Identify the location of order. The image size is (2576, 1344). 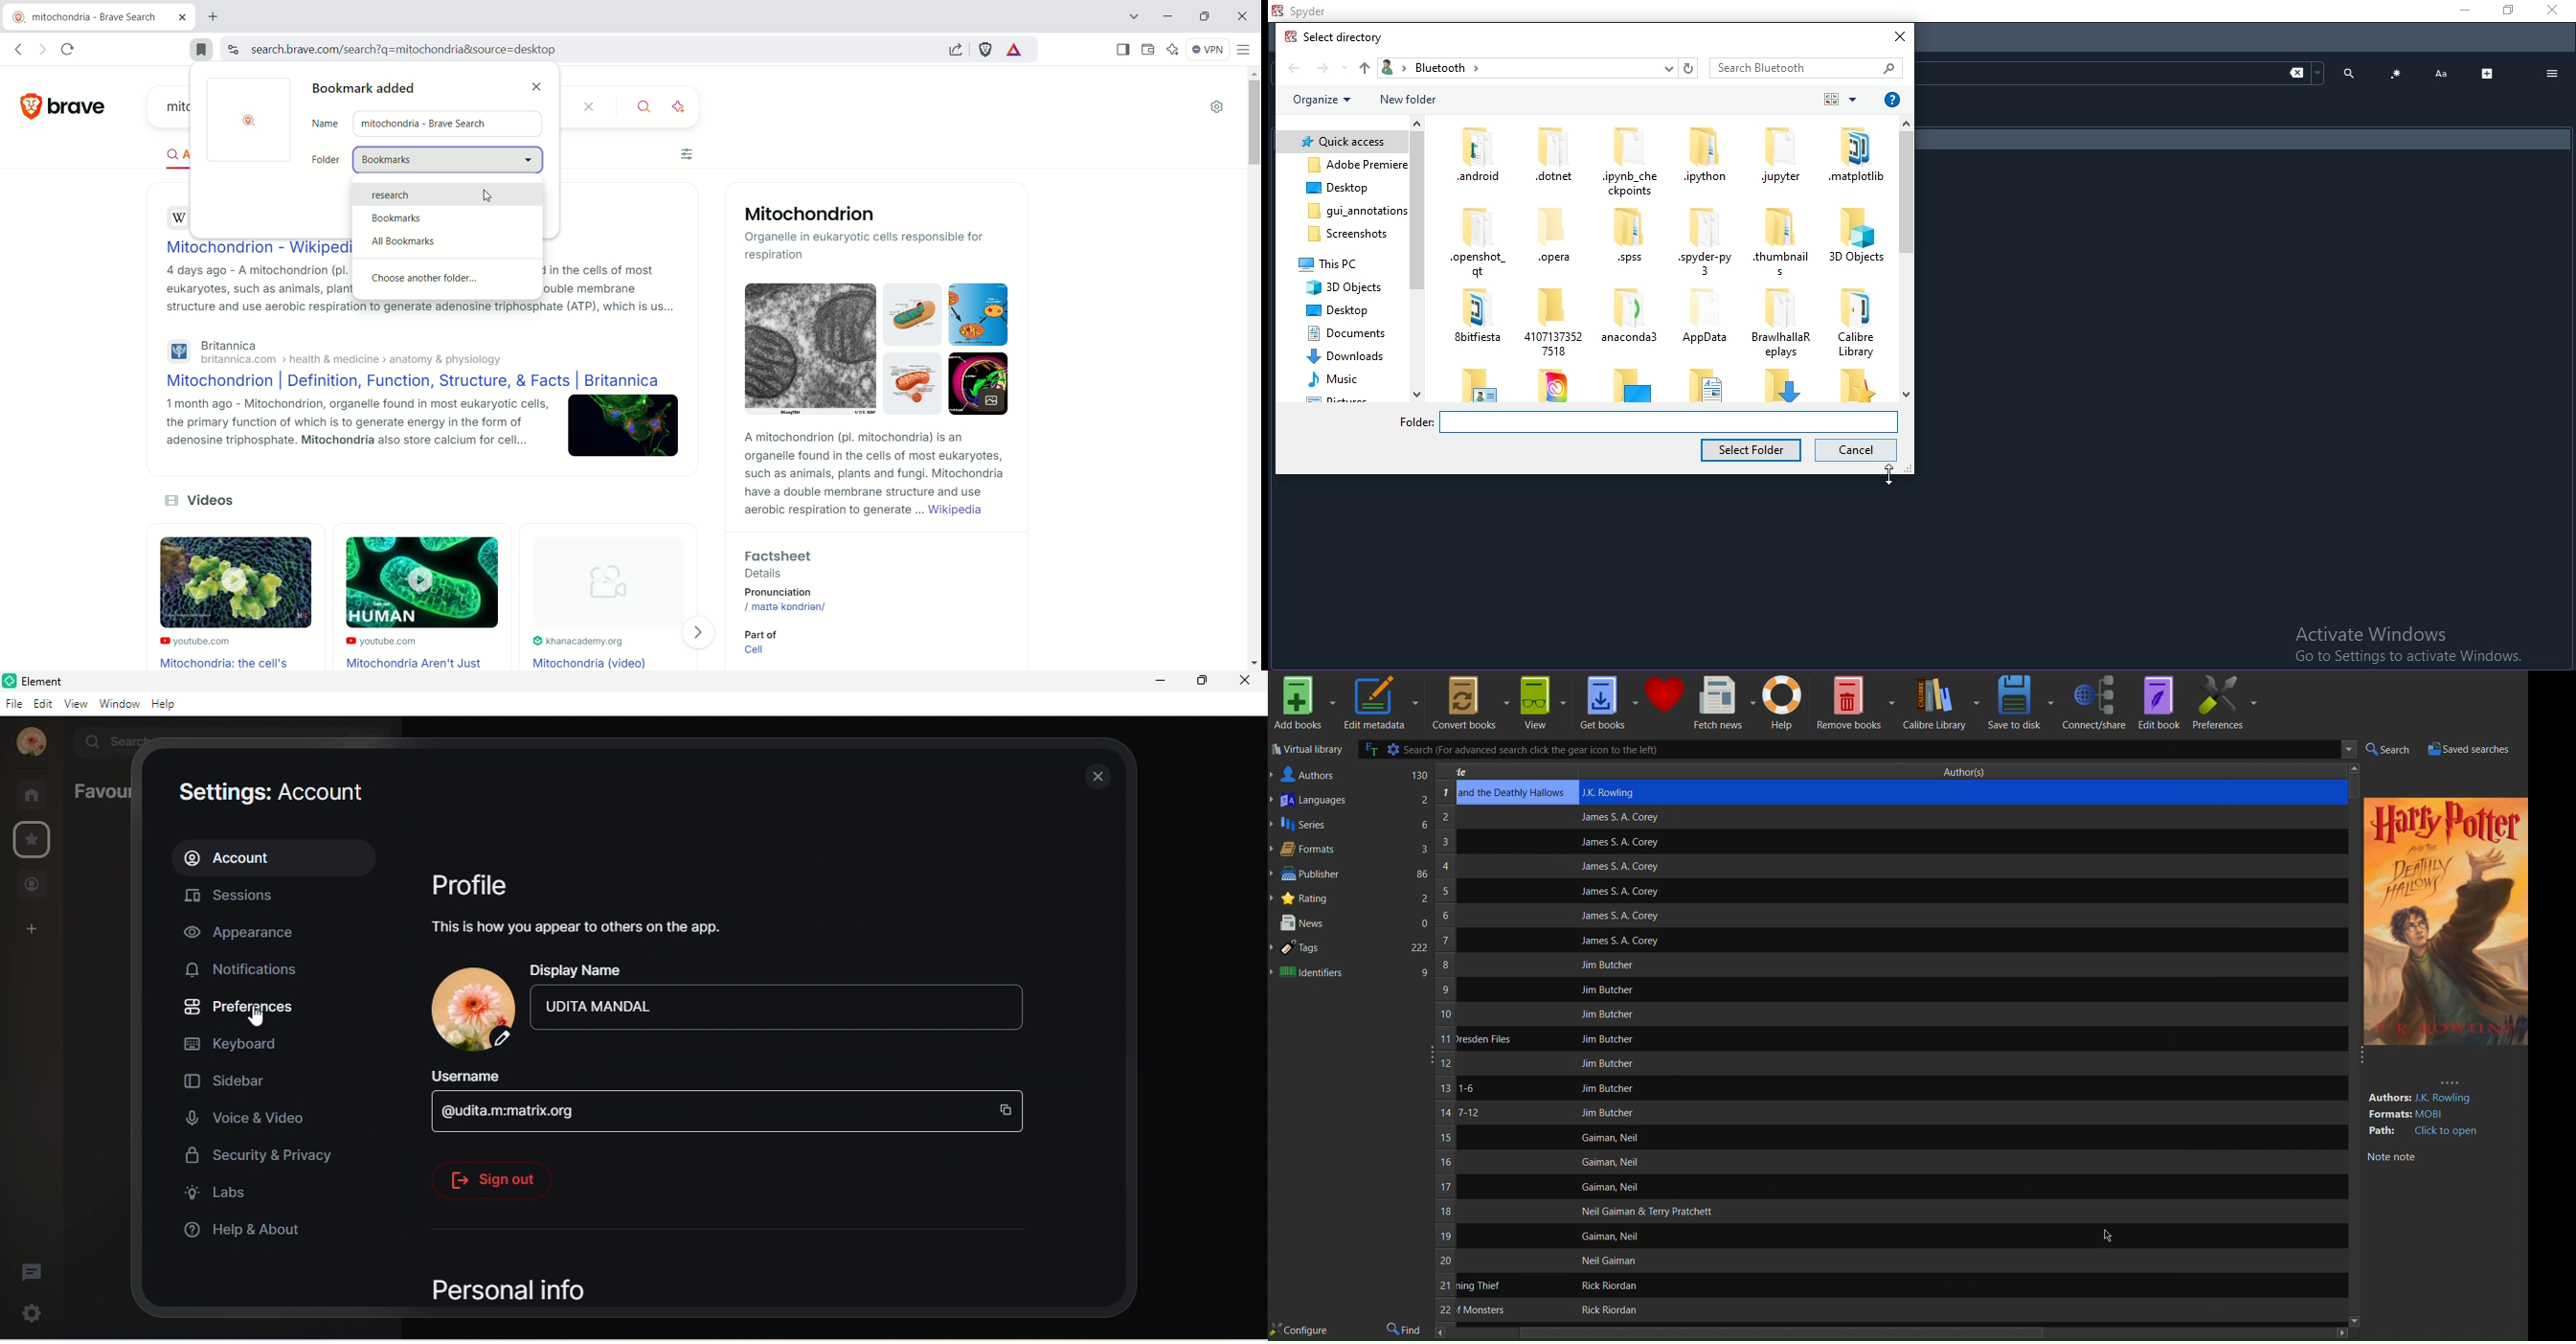
(1838, 100).